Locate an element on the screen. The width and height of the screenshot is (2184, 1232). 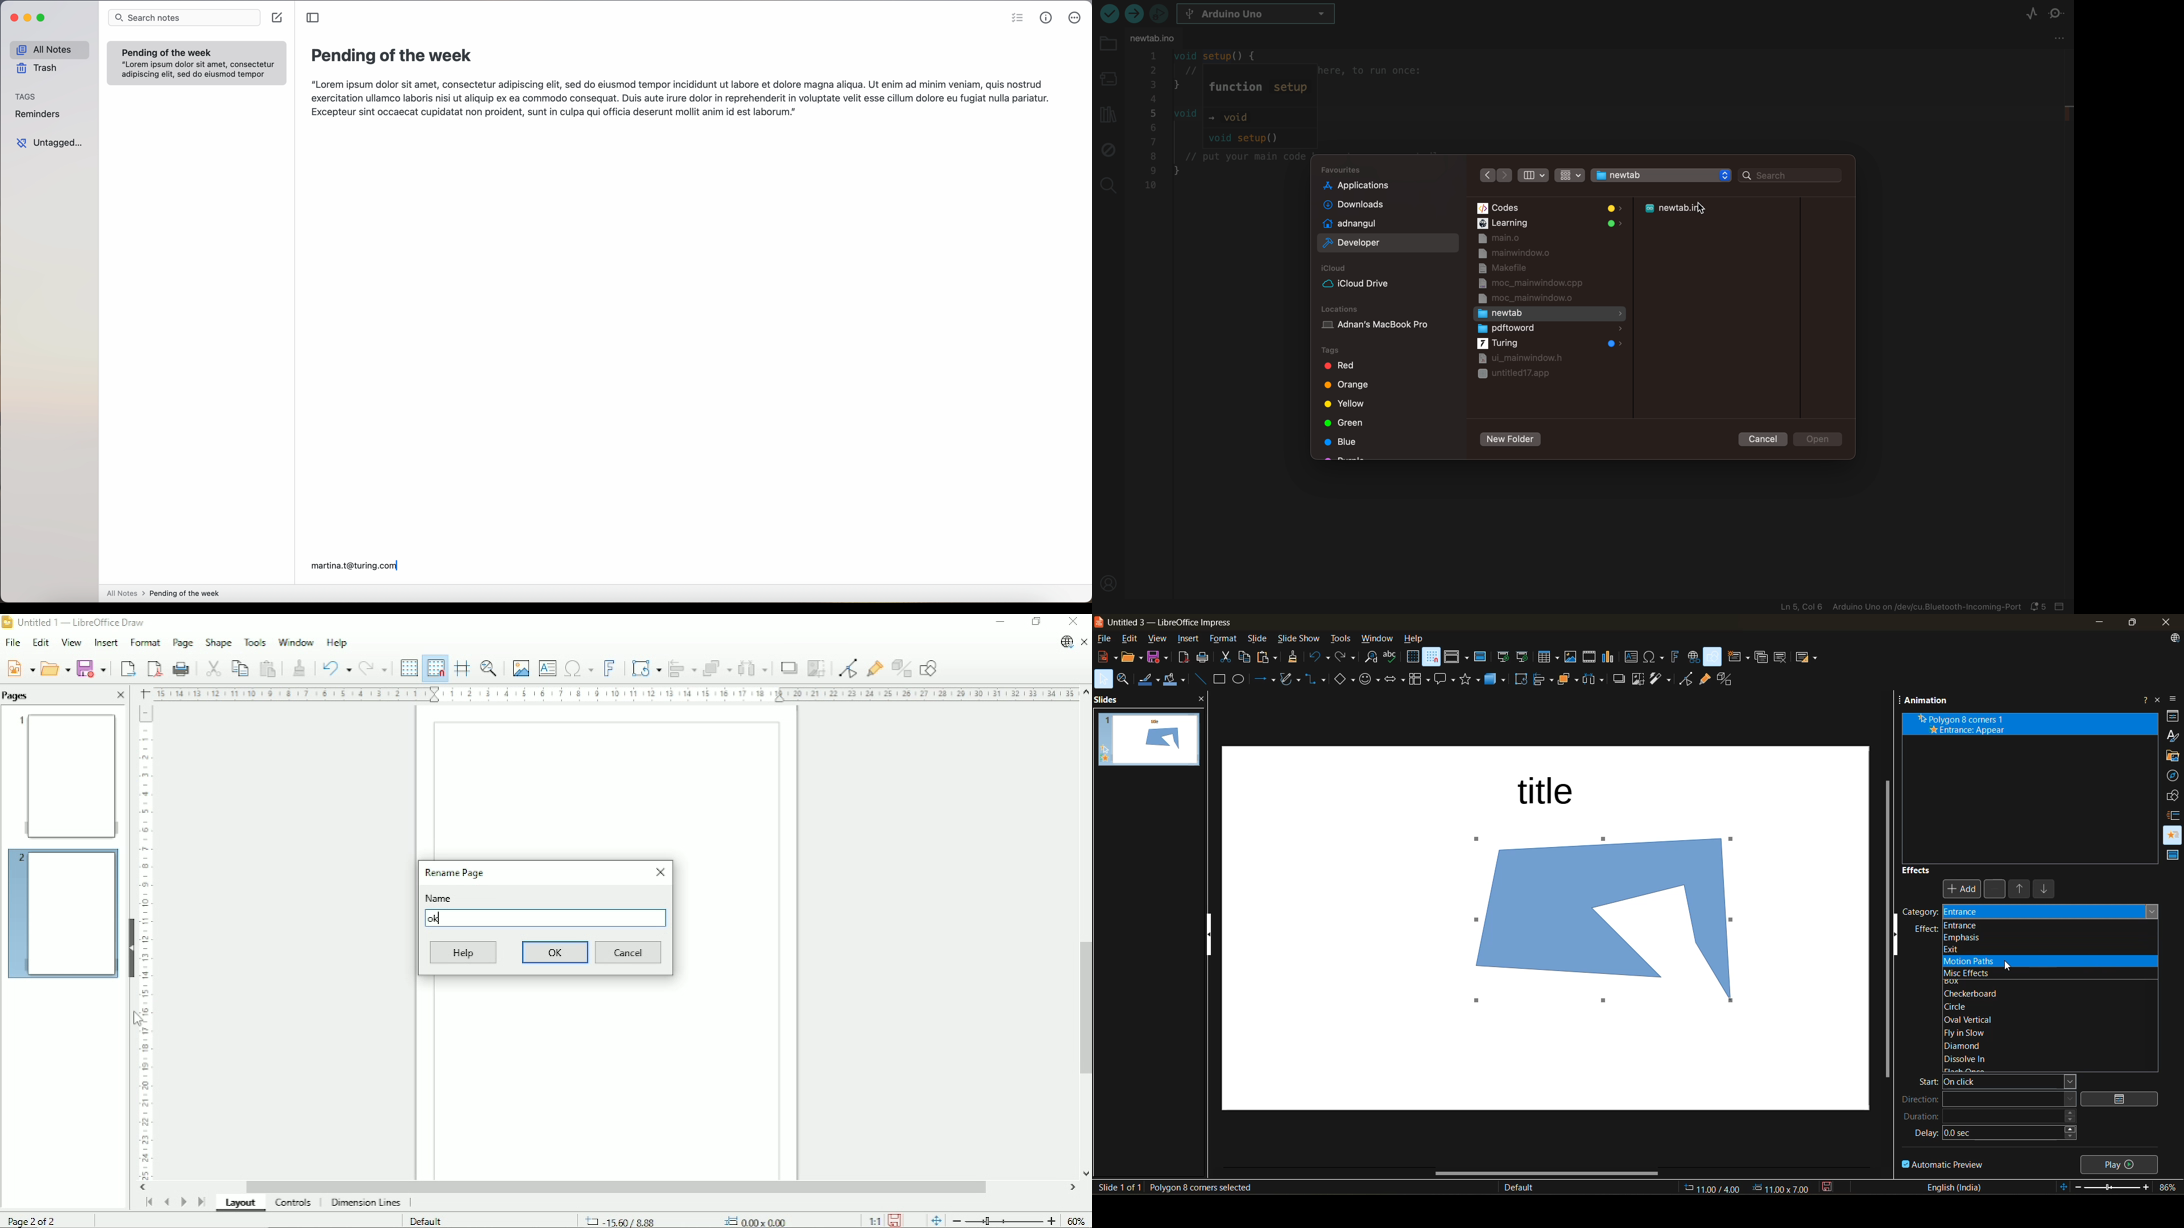
note is located at coordinates (197, 63).